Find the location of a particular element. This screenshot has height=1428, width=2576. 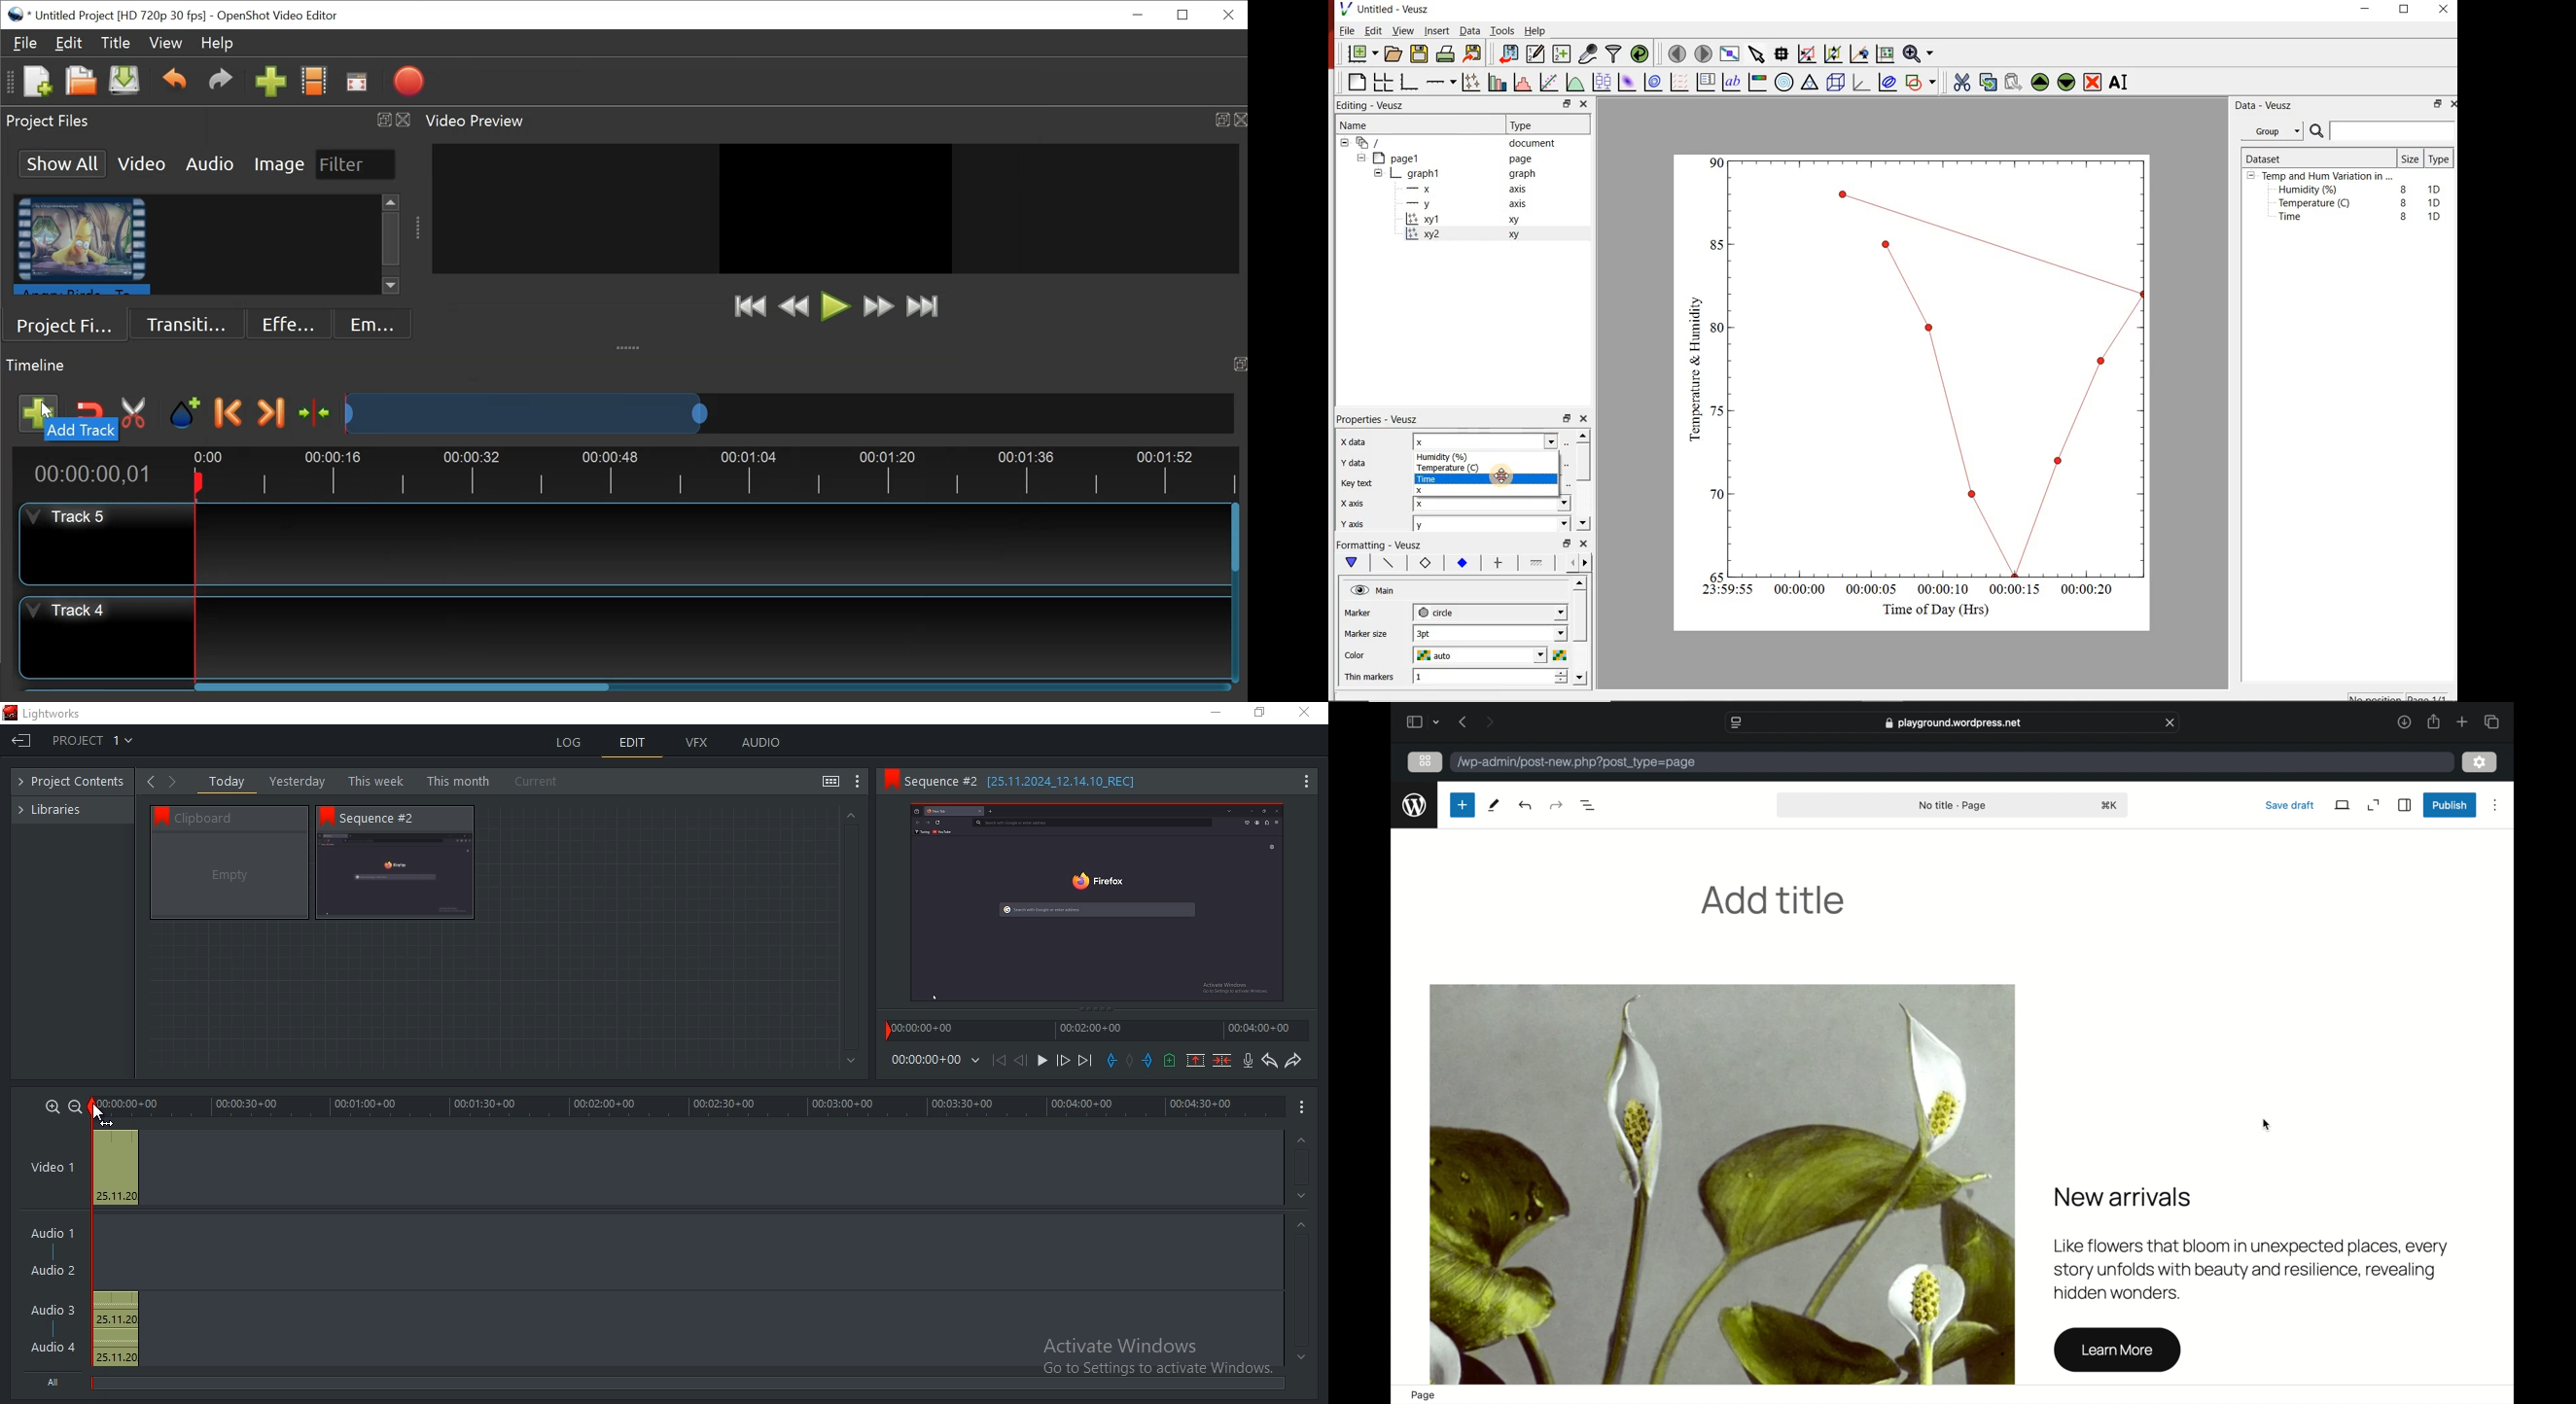

View is located at coordinates (164, 42).